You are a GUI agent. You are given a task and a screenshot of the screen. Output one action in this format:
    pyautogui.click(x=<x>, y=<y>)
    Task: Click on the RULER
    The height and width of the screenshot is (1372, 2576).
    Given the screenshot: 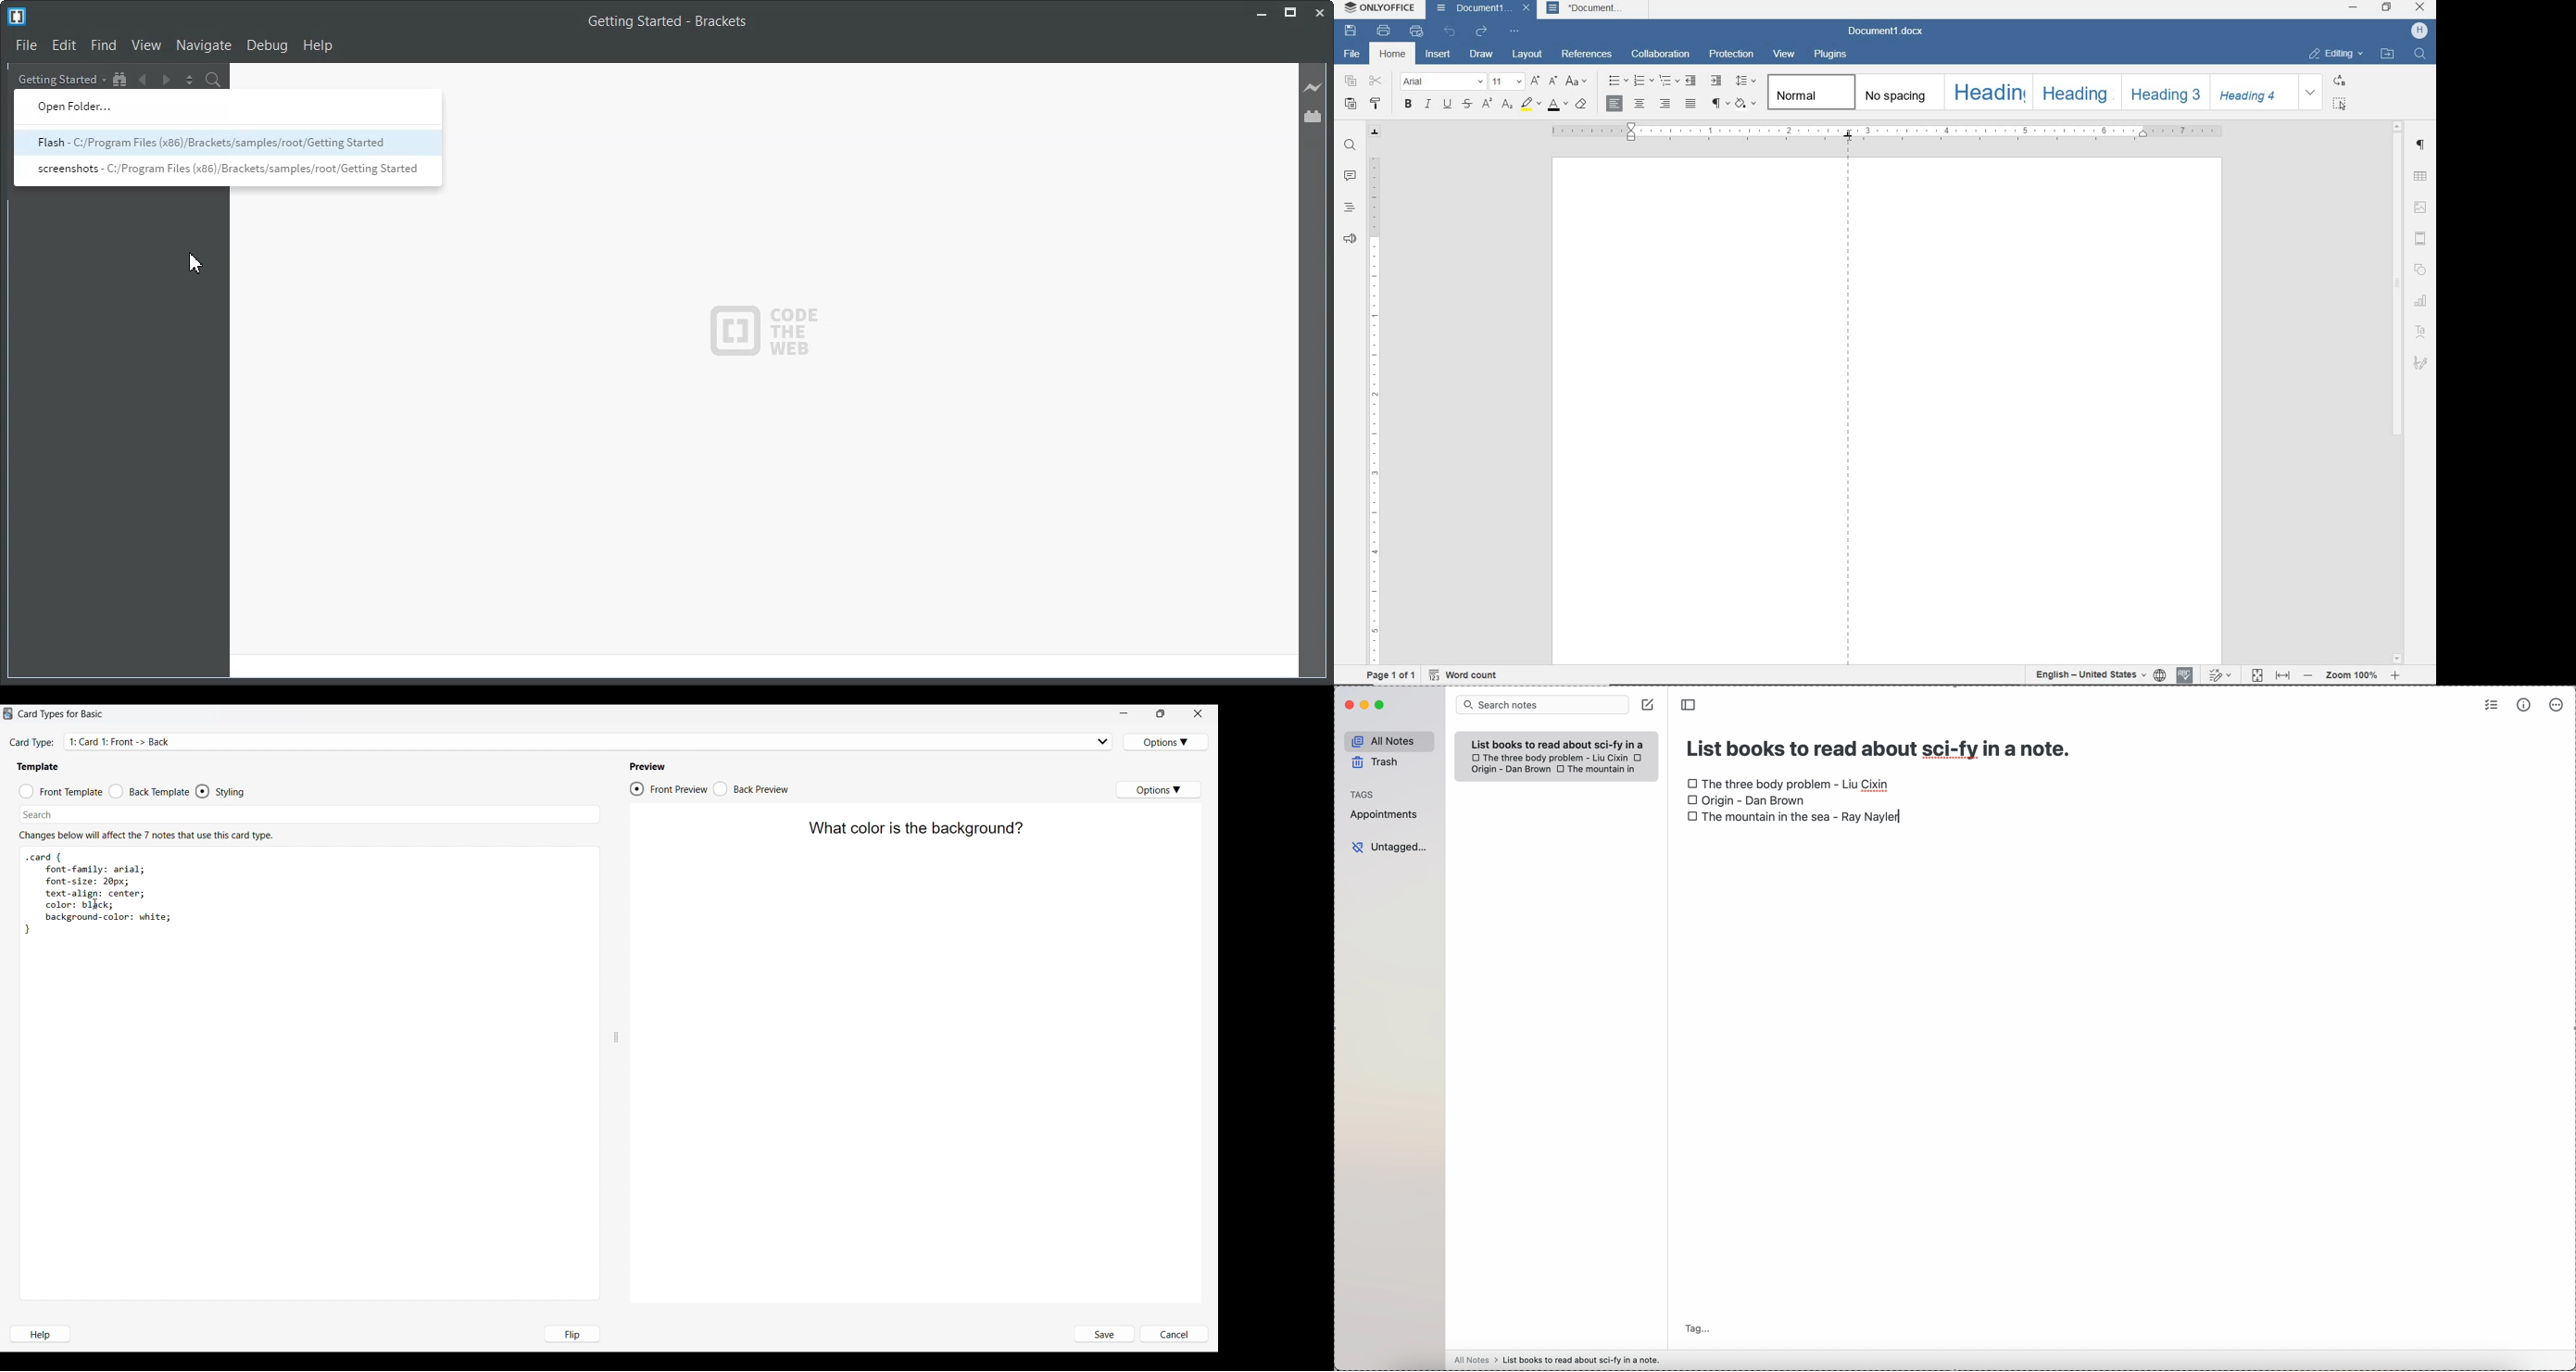 What is the action you would take?
    pyautogui.click(x=1891, y=130)
    